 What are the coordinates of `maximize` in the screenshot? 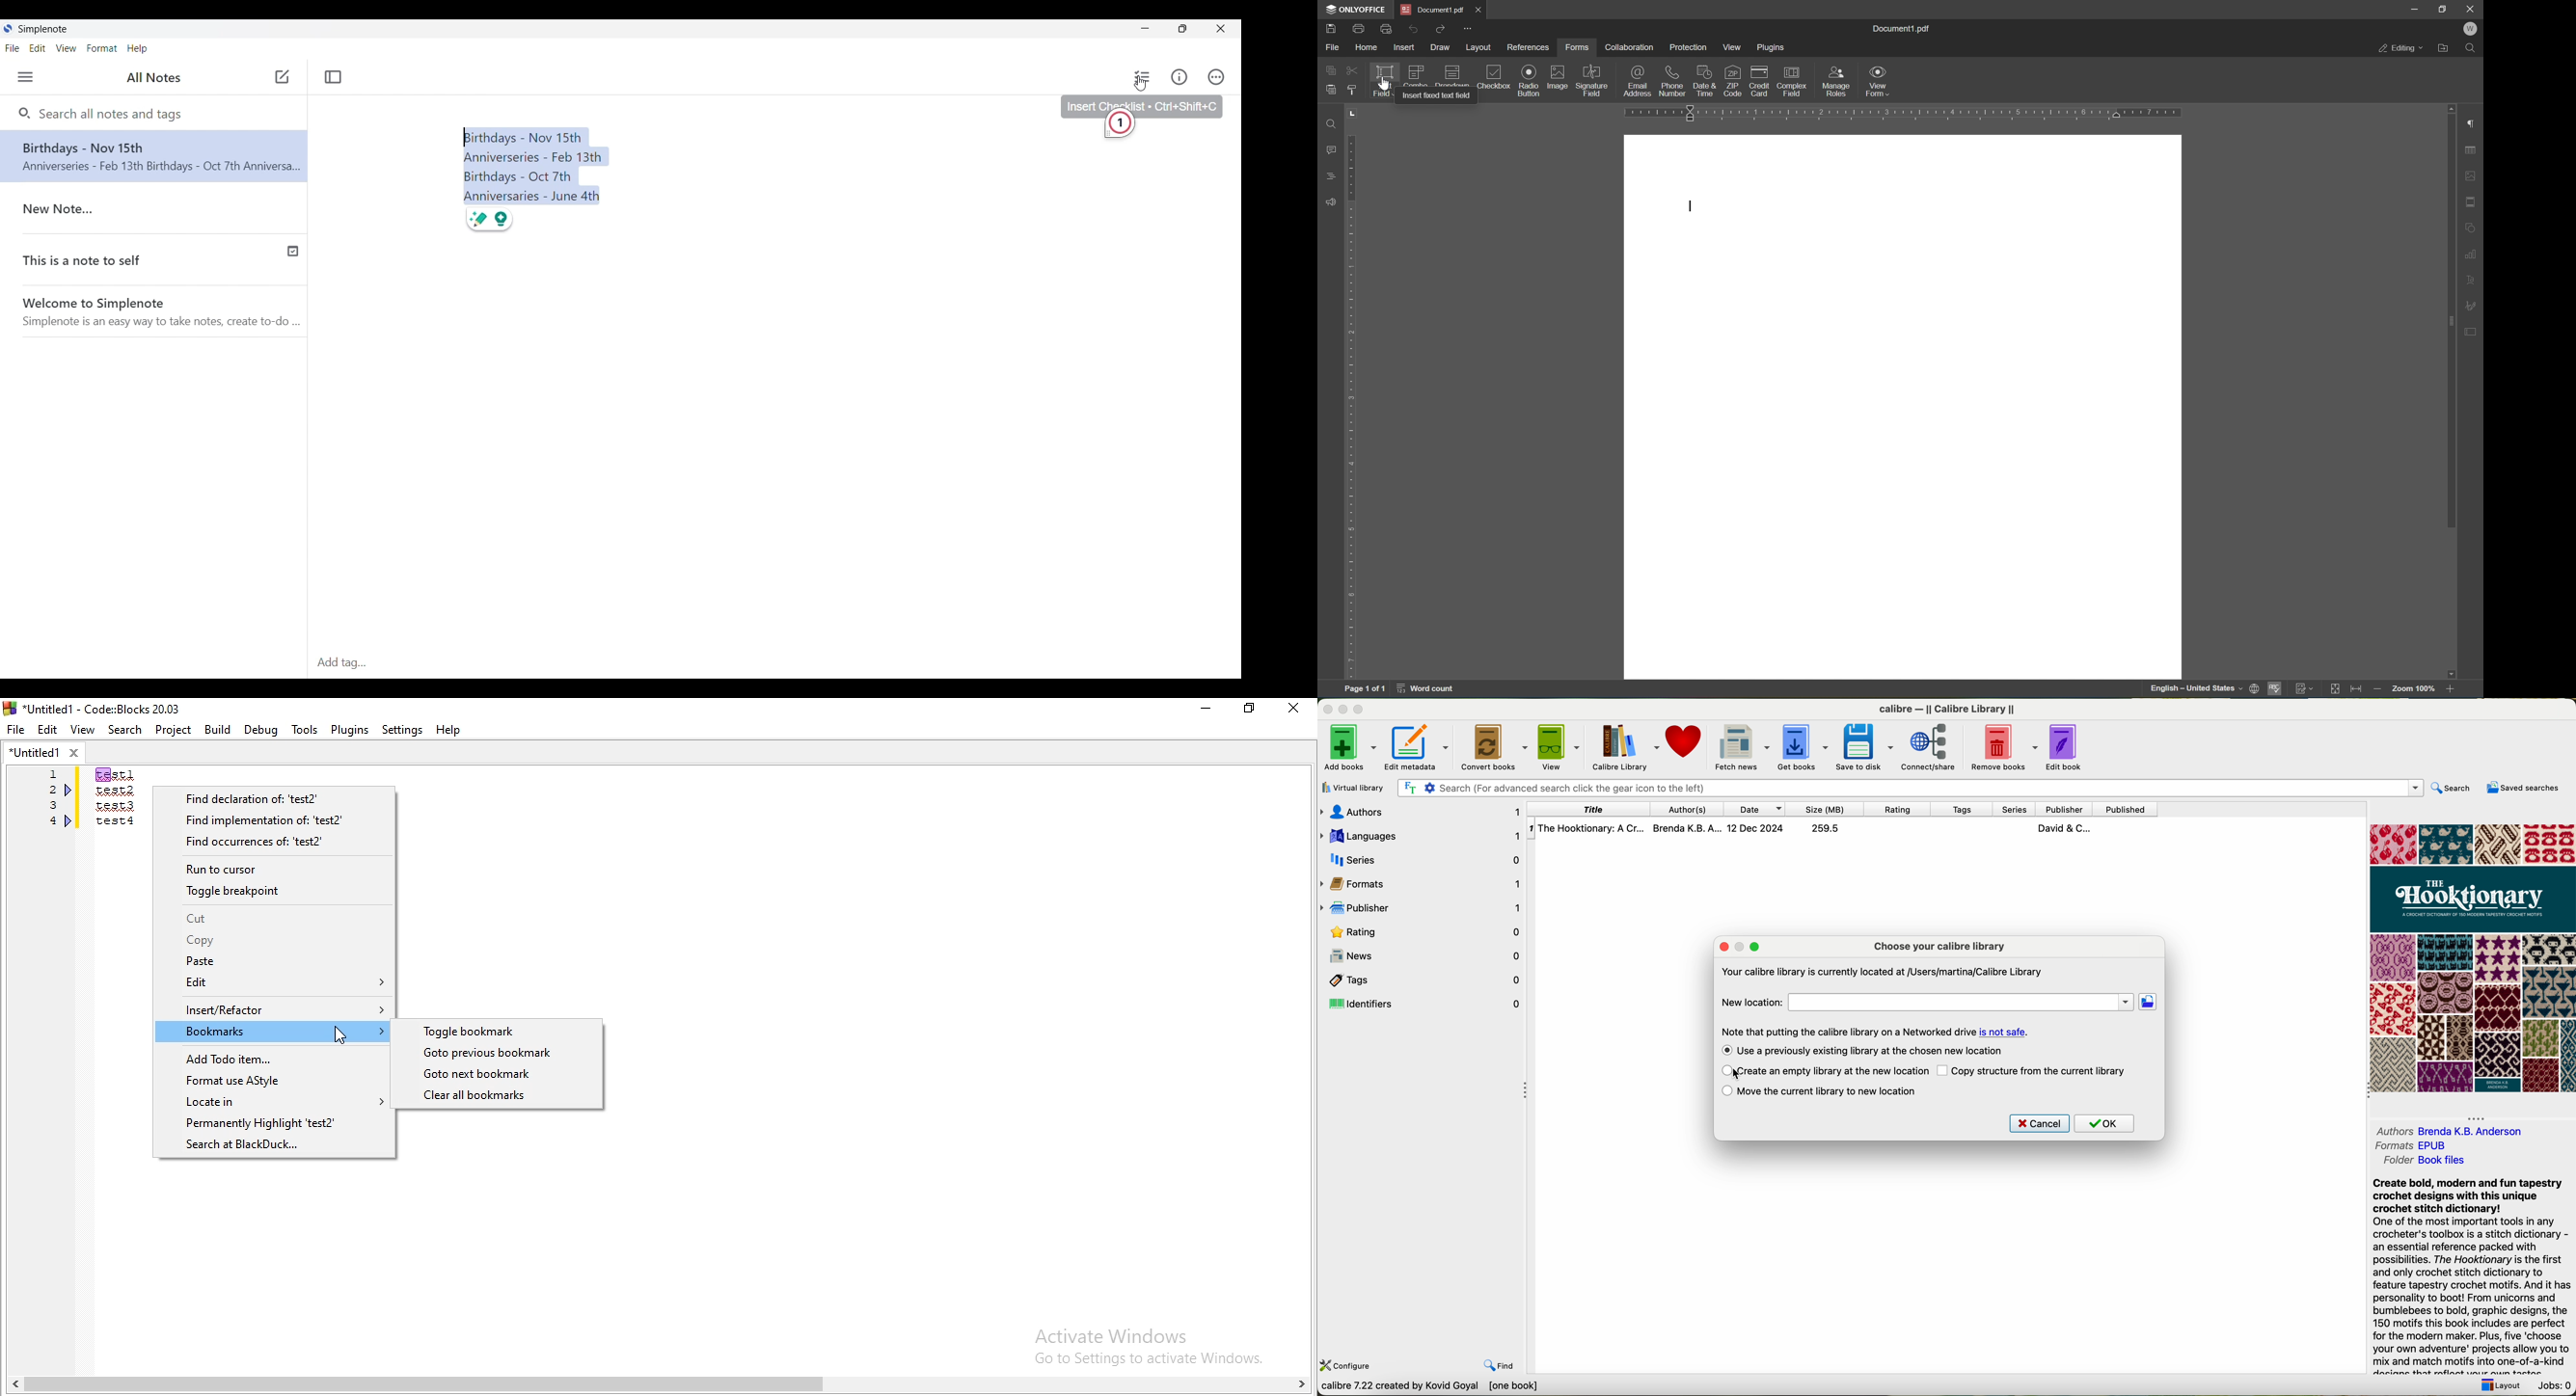 It's located at (1359, 709).